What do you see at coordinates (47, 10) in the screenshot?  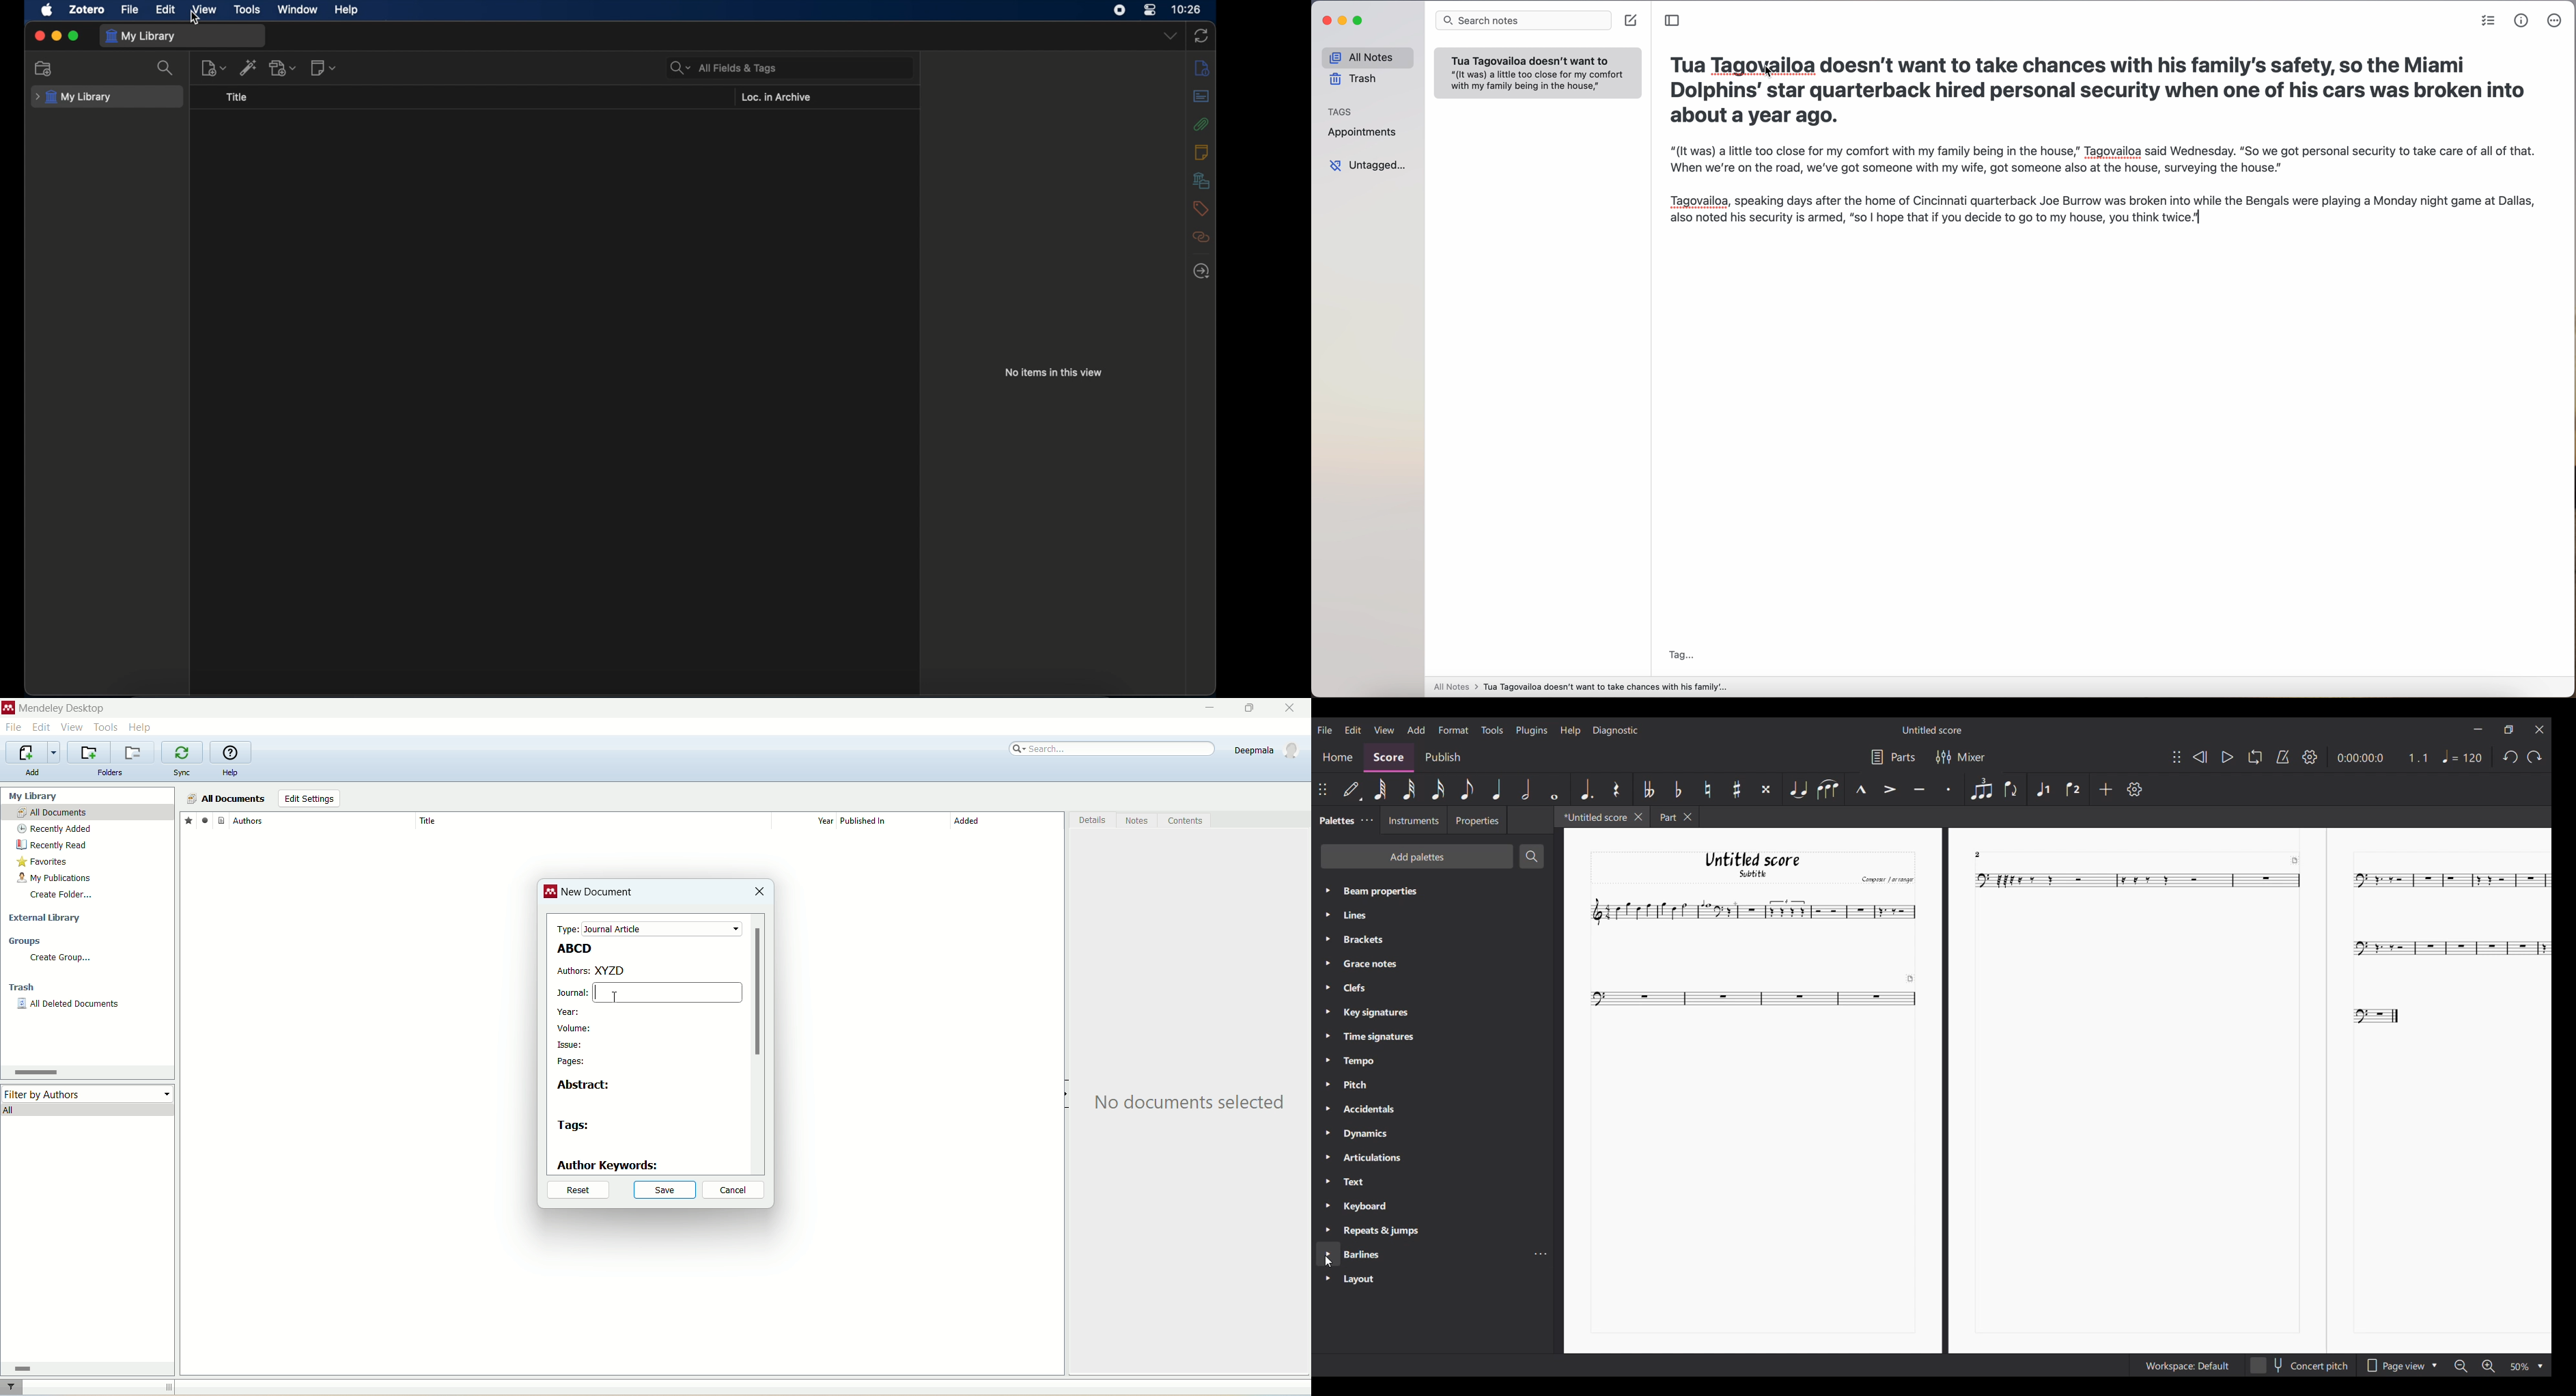 I see `apple` at bounding box center [47, 10].